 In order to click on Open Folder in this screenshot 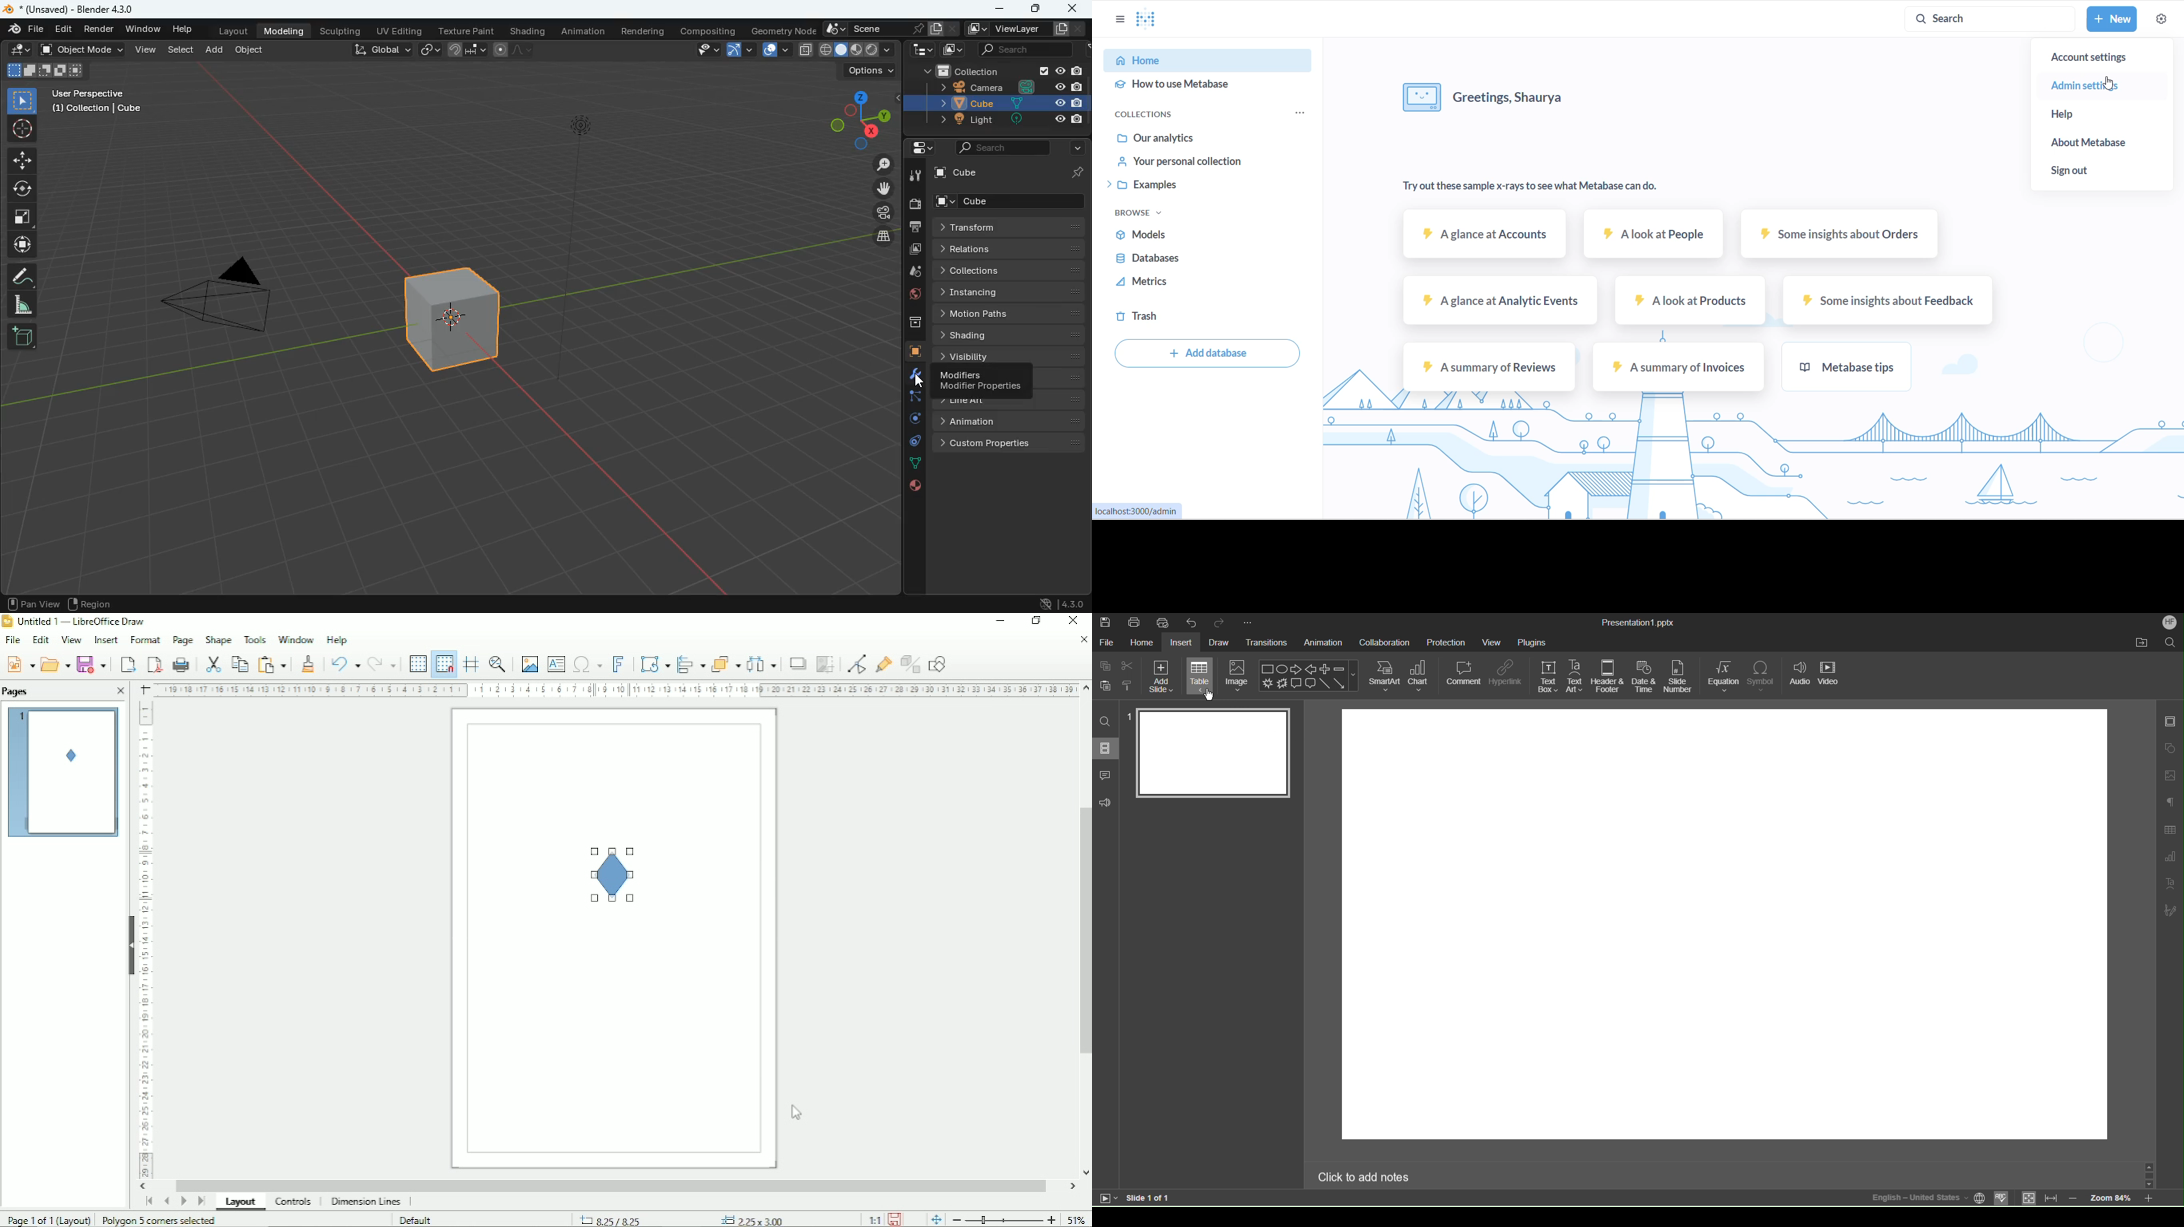, I will do `click(2142, 643)`.